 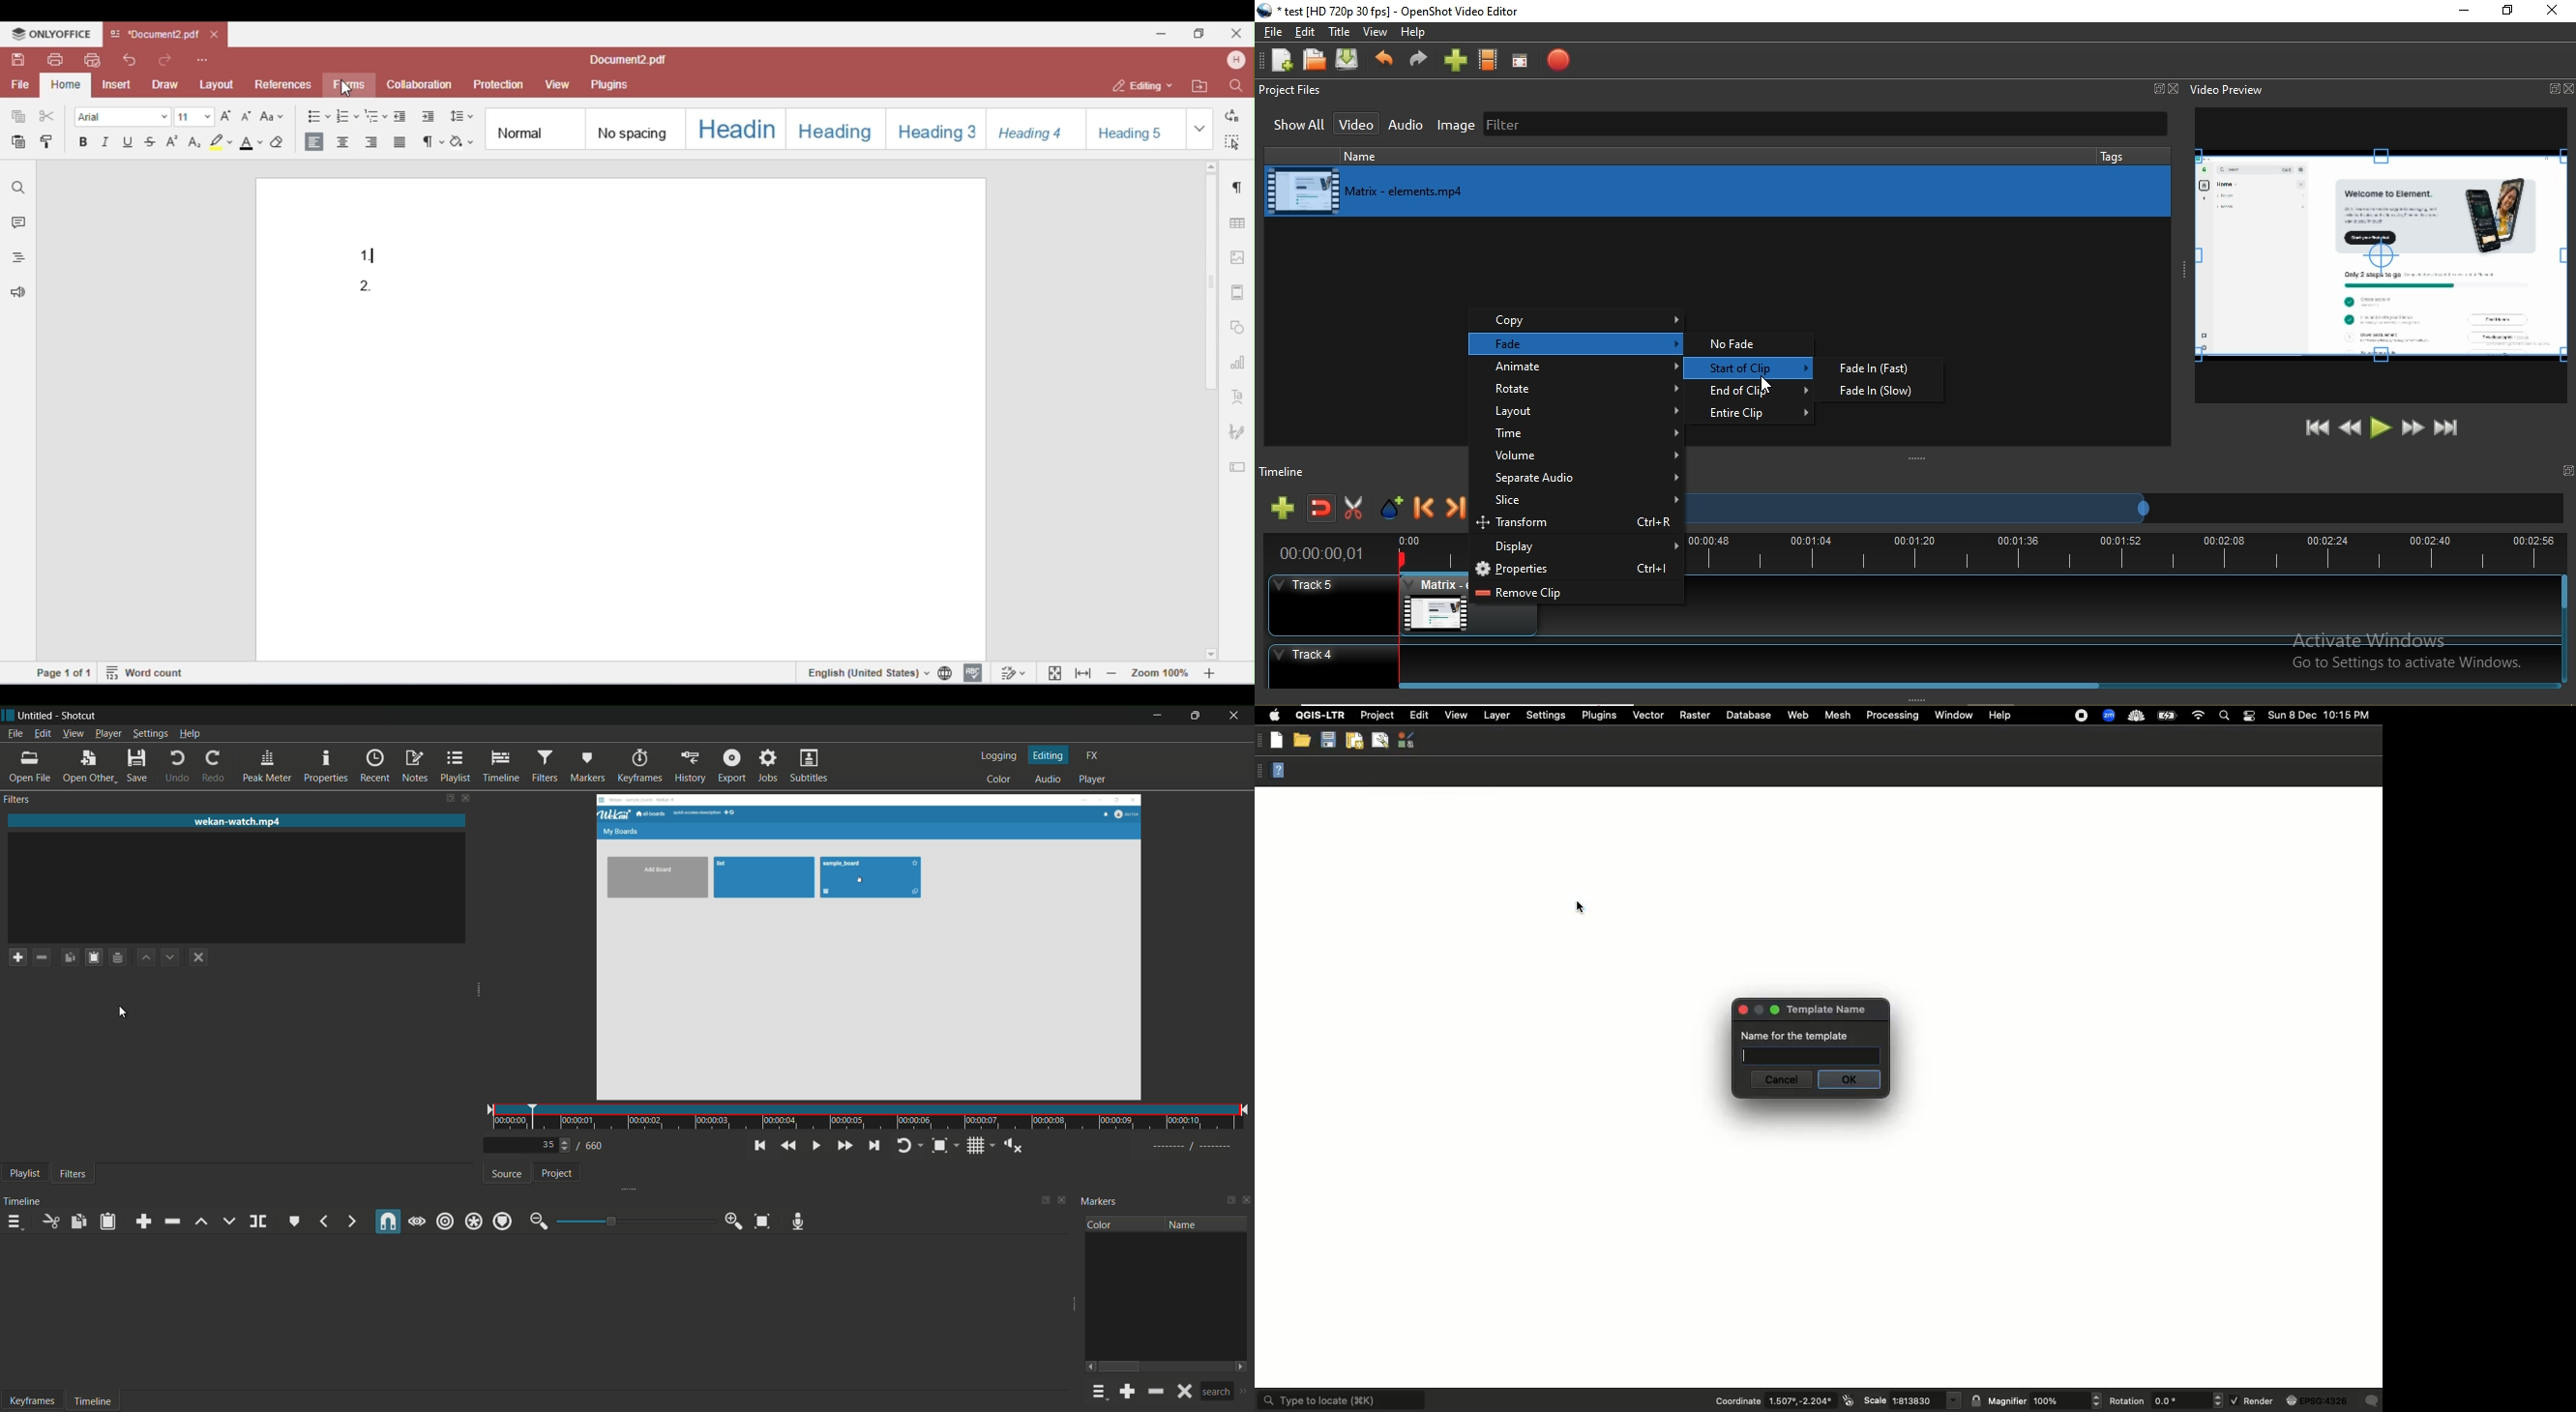 What do you see at coordinates (42, 733) in the screenshot?
I see `edit menu` at bounding box center [42, 733].